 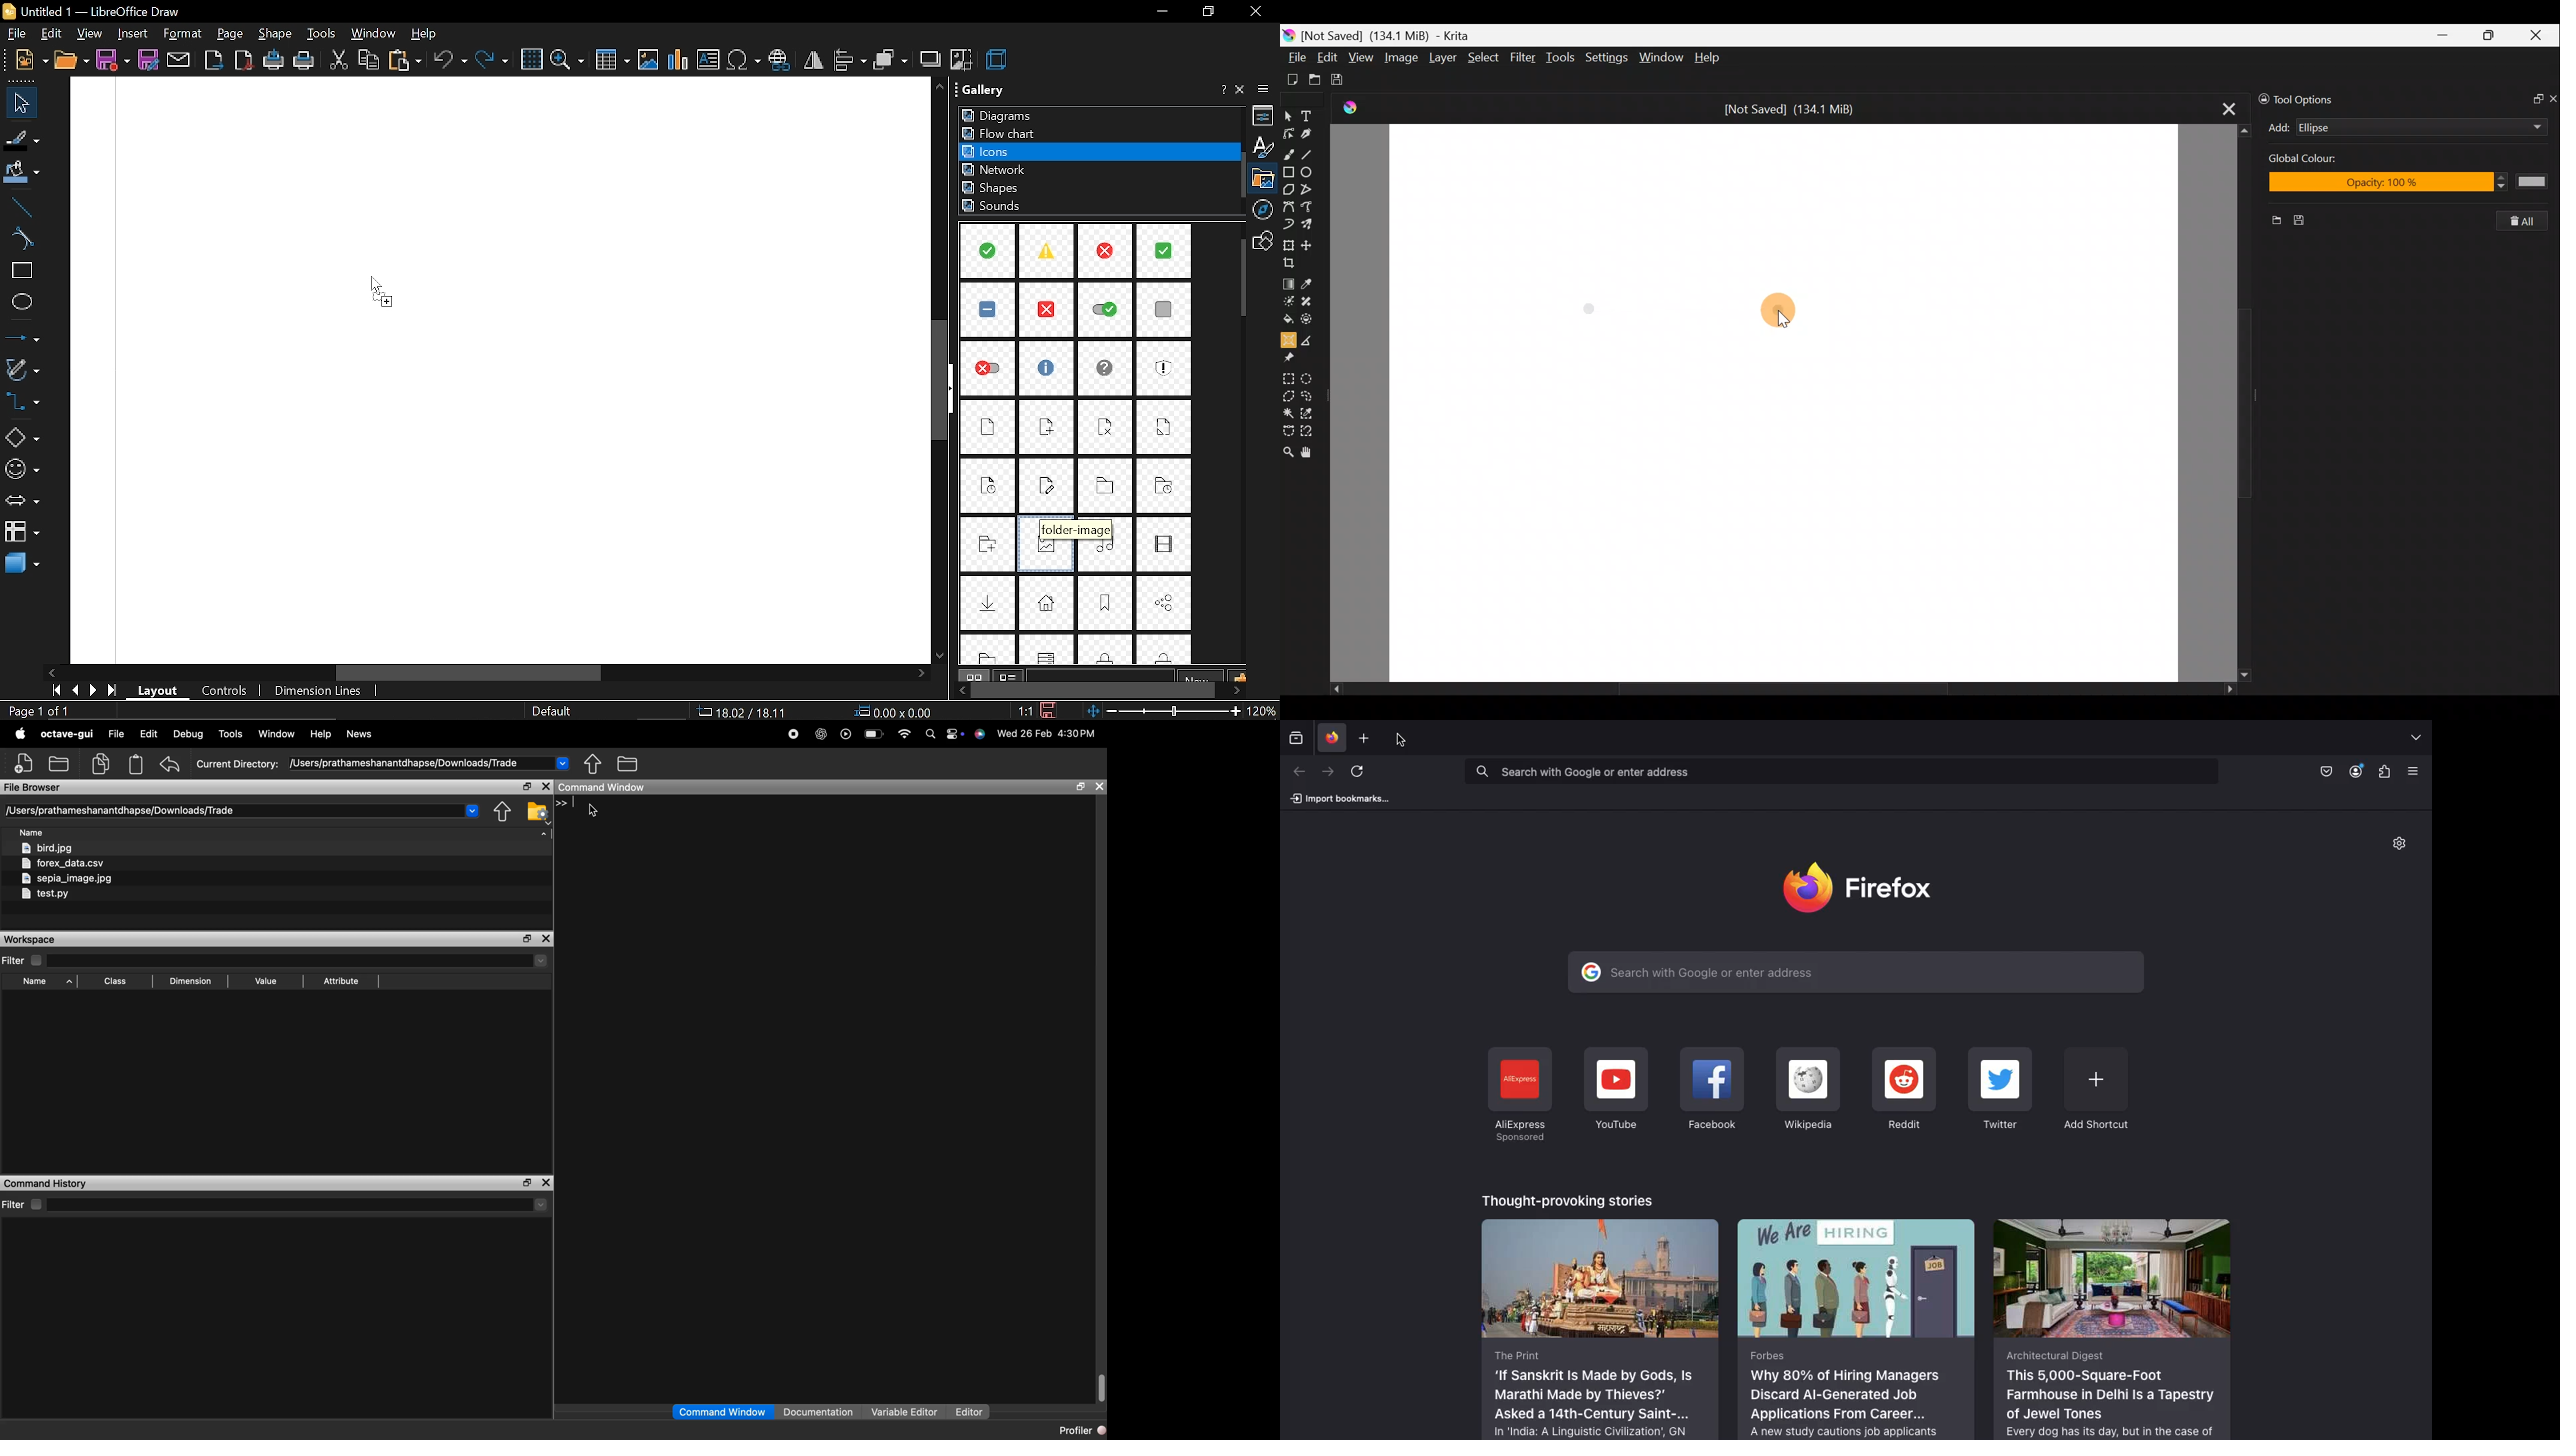 What do you see at coordinates (2532, 100) in the screenshot?
I see `Float docker` at bounding box center [2532, 100].